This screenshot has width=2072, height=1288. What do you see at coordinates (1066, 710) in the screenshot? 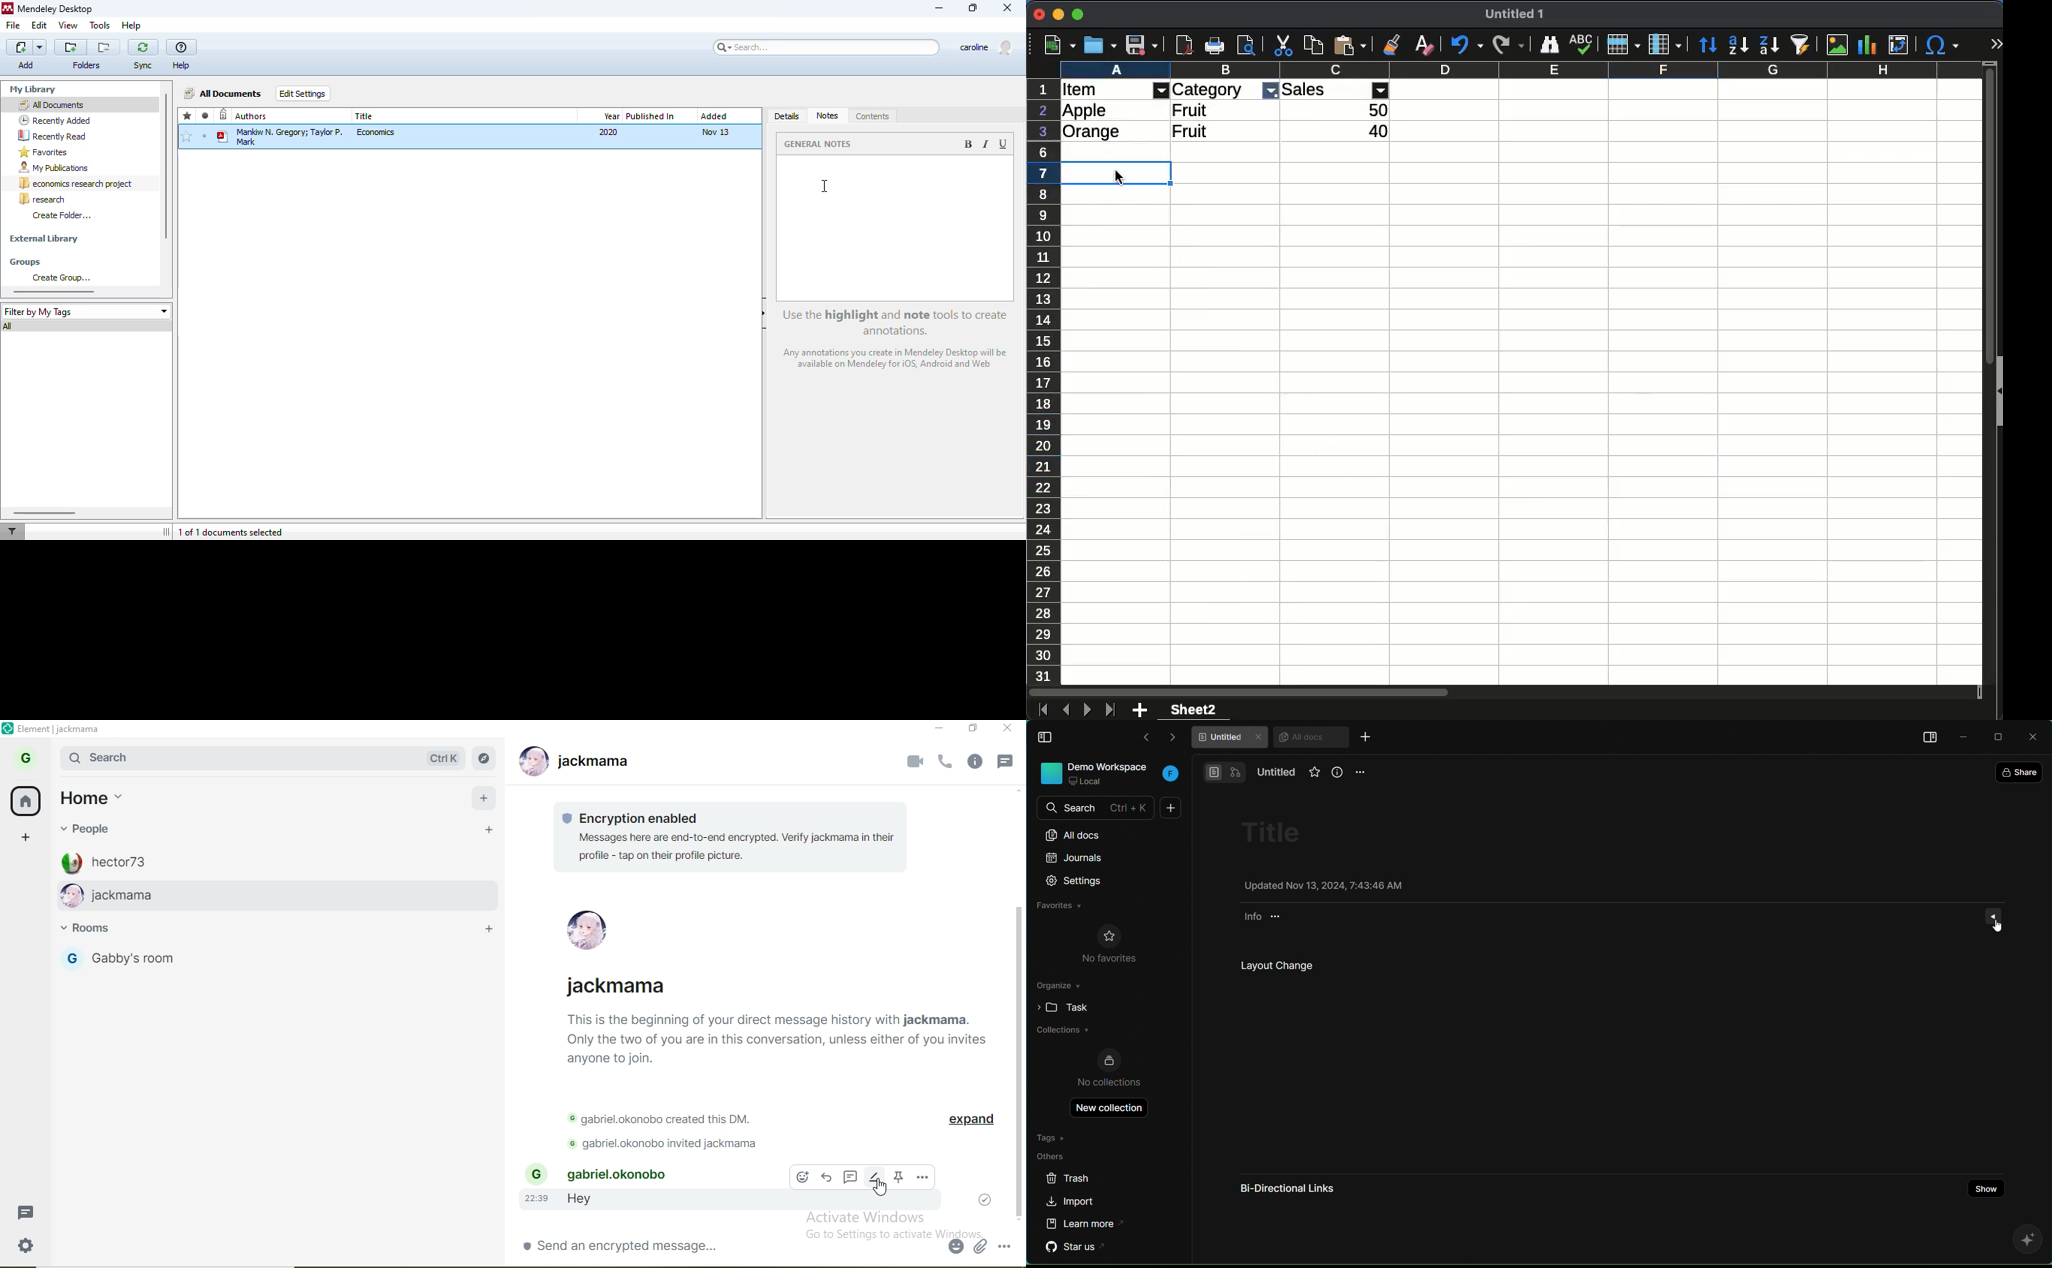
I see `previous sheet` at bounding box center [1066, 710].